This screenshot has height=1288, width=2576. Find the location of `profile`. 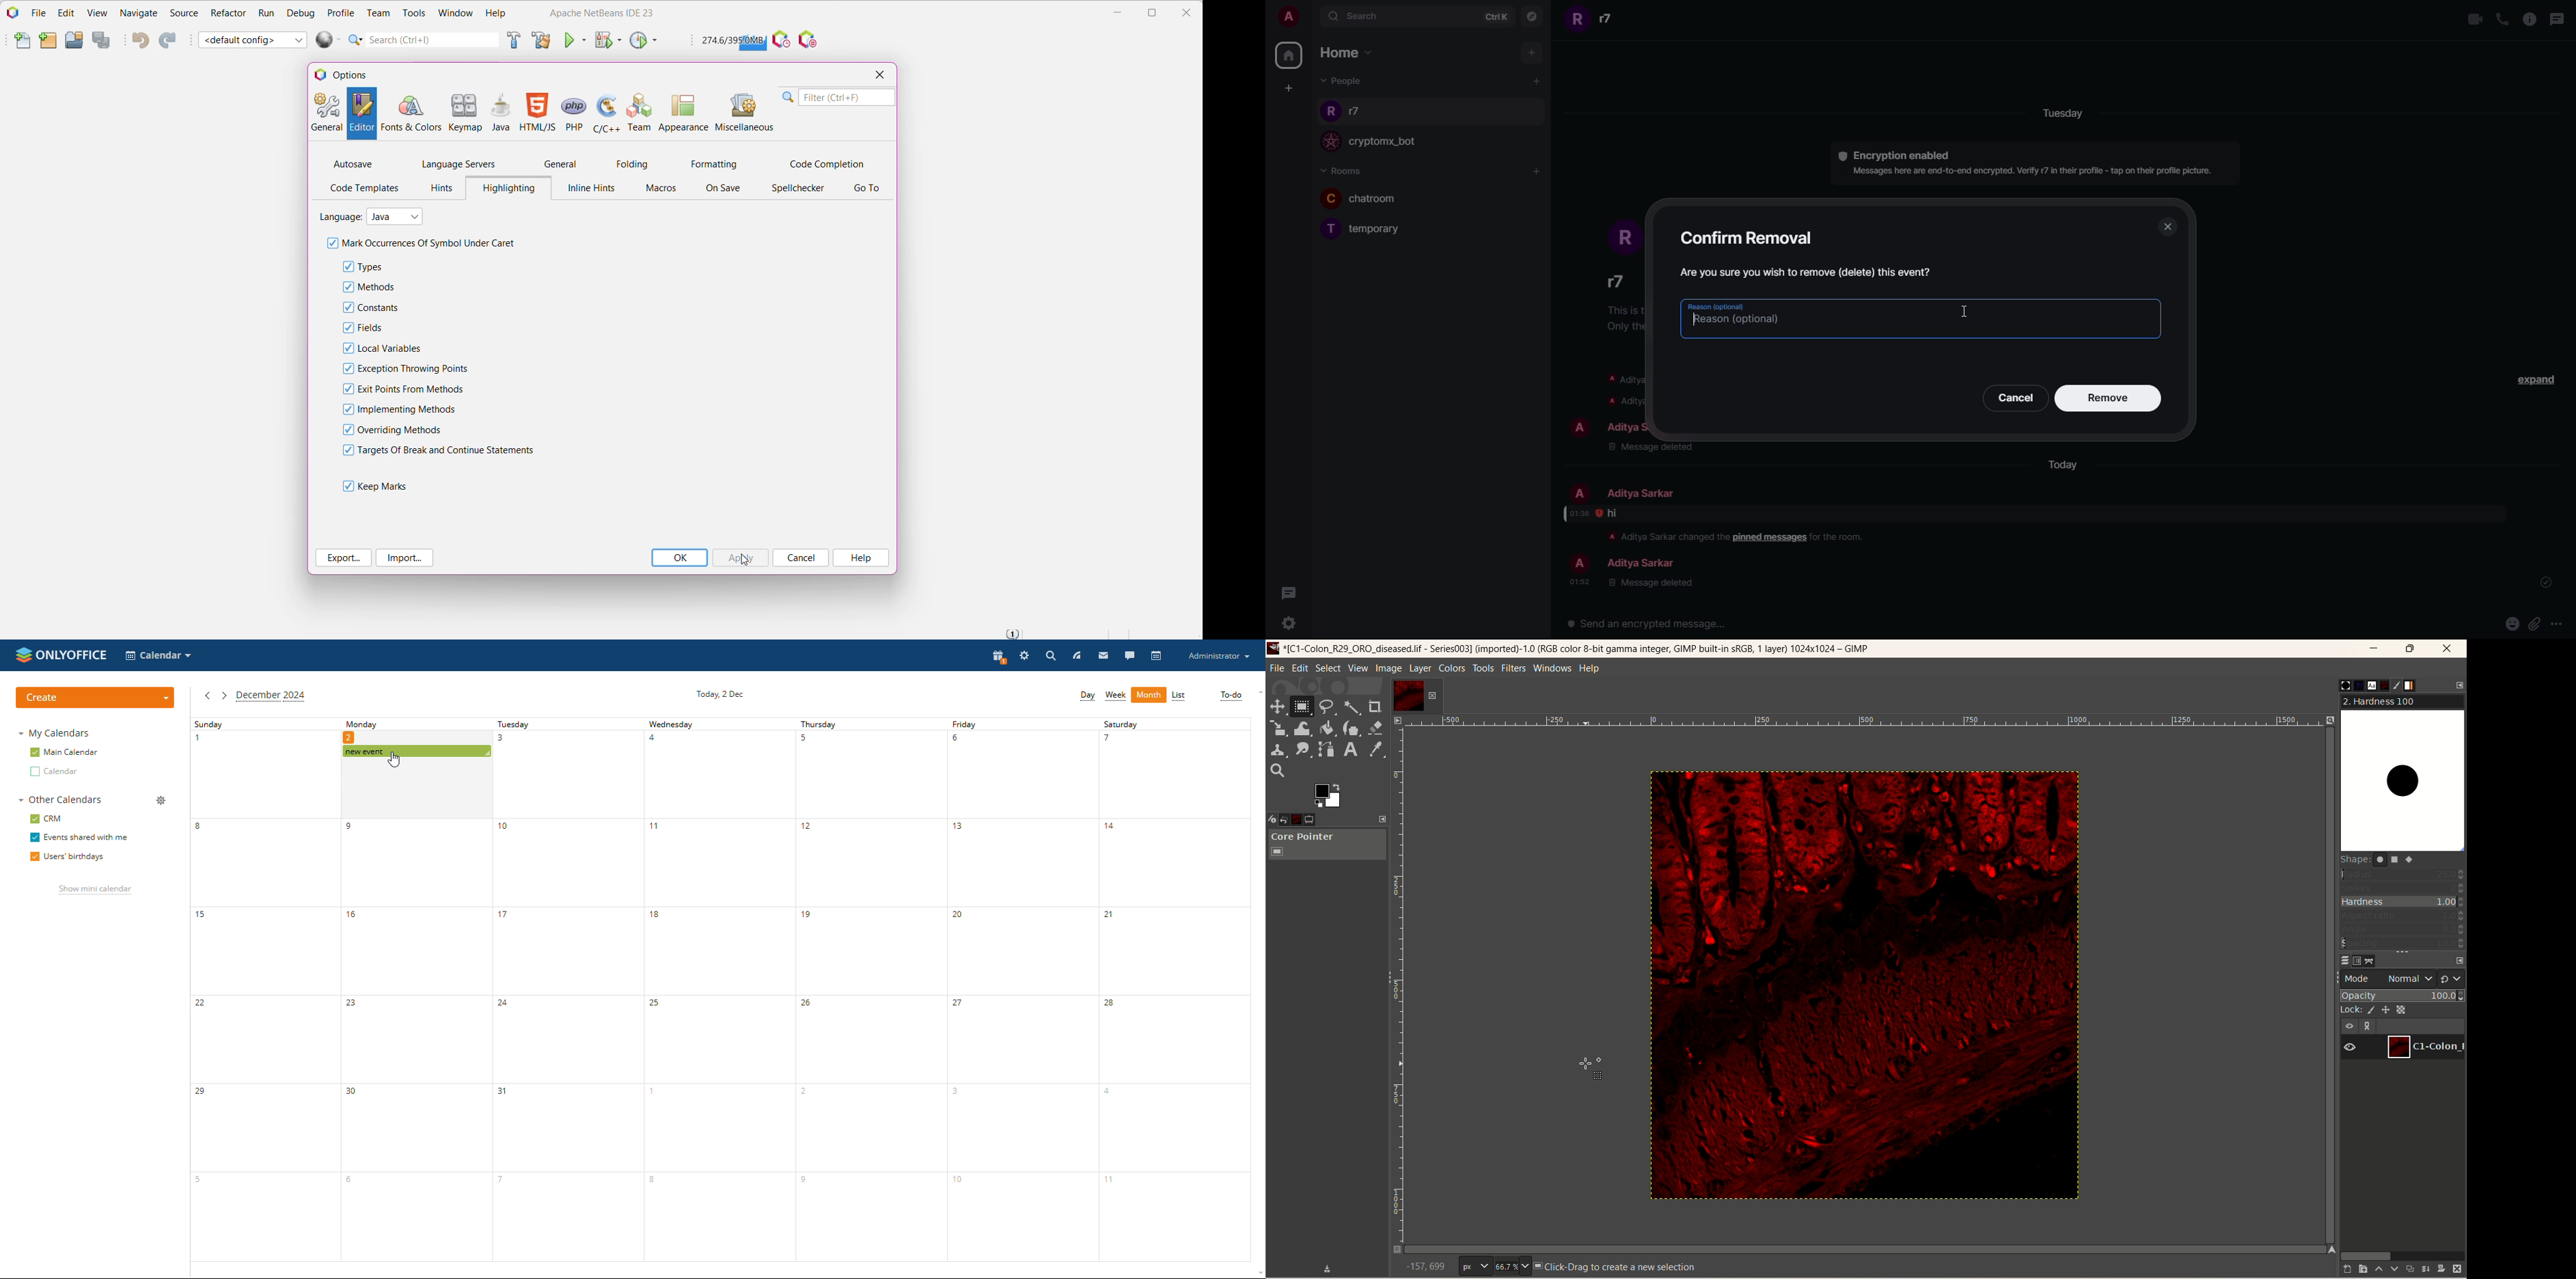

profile is located at coordinates (1579, 564).